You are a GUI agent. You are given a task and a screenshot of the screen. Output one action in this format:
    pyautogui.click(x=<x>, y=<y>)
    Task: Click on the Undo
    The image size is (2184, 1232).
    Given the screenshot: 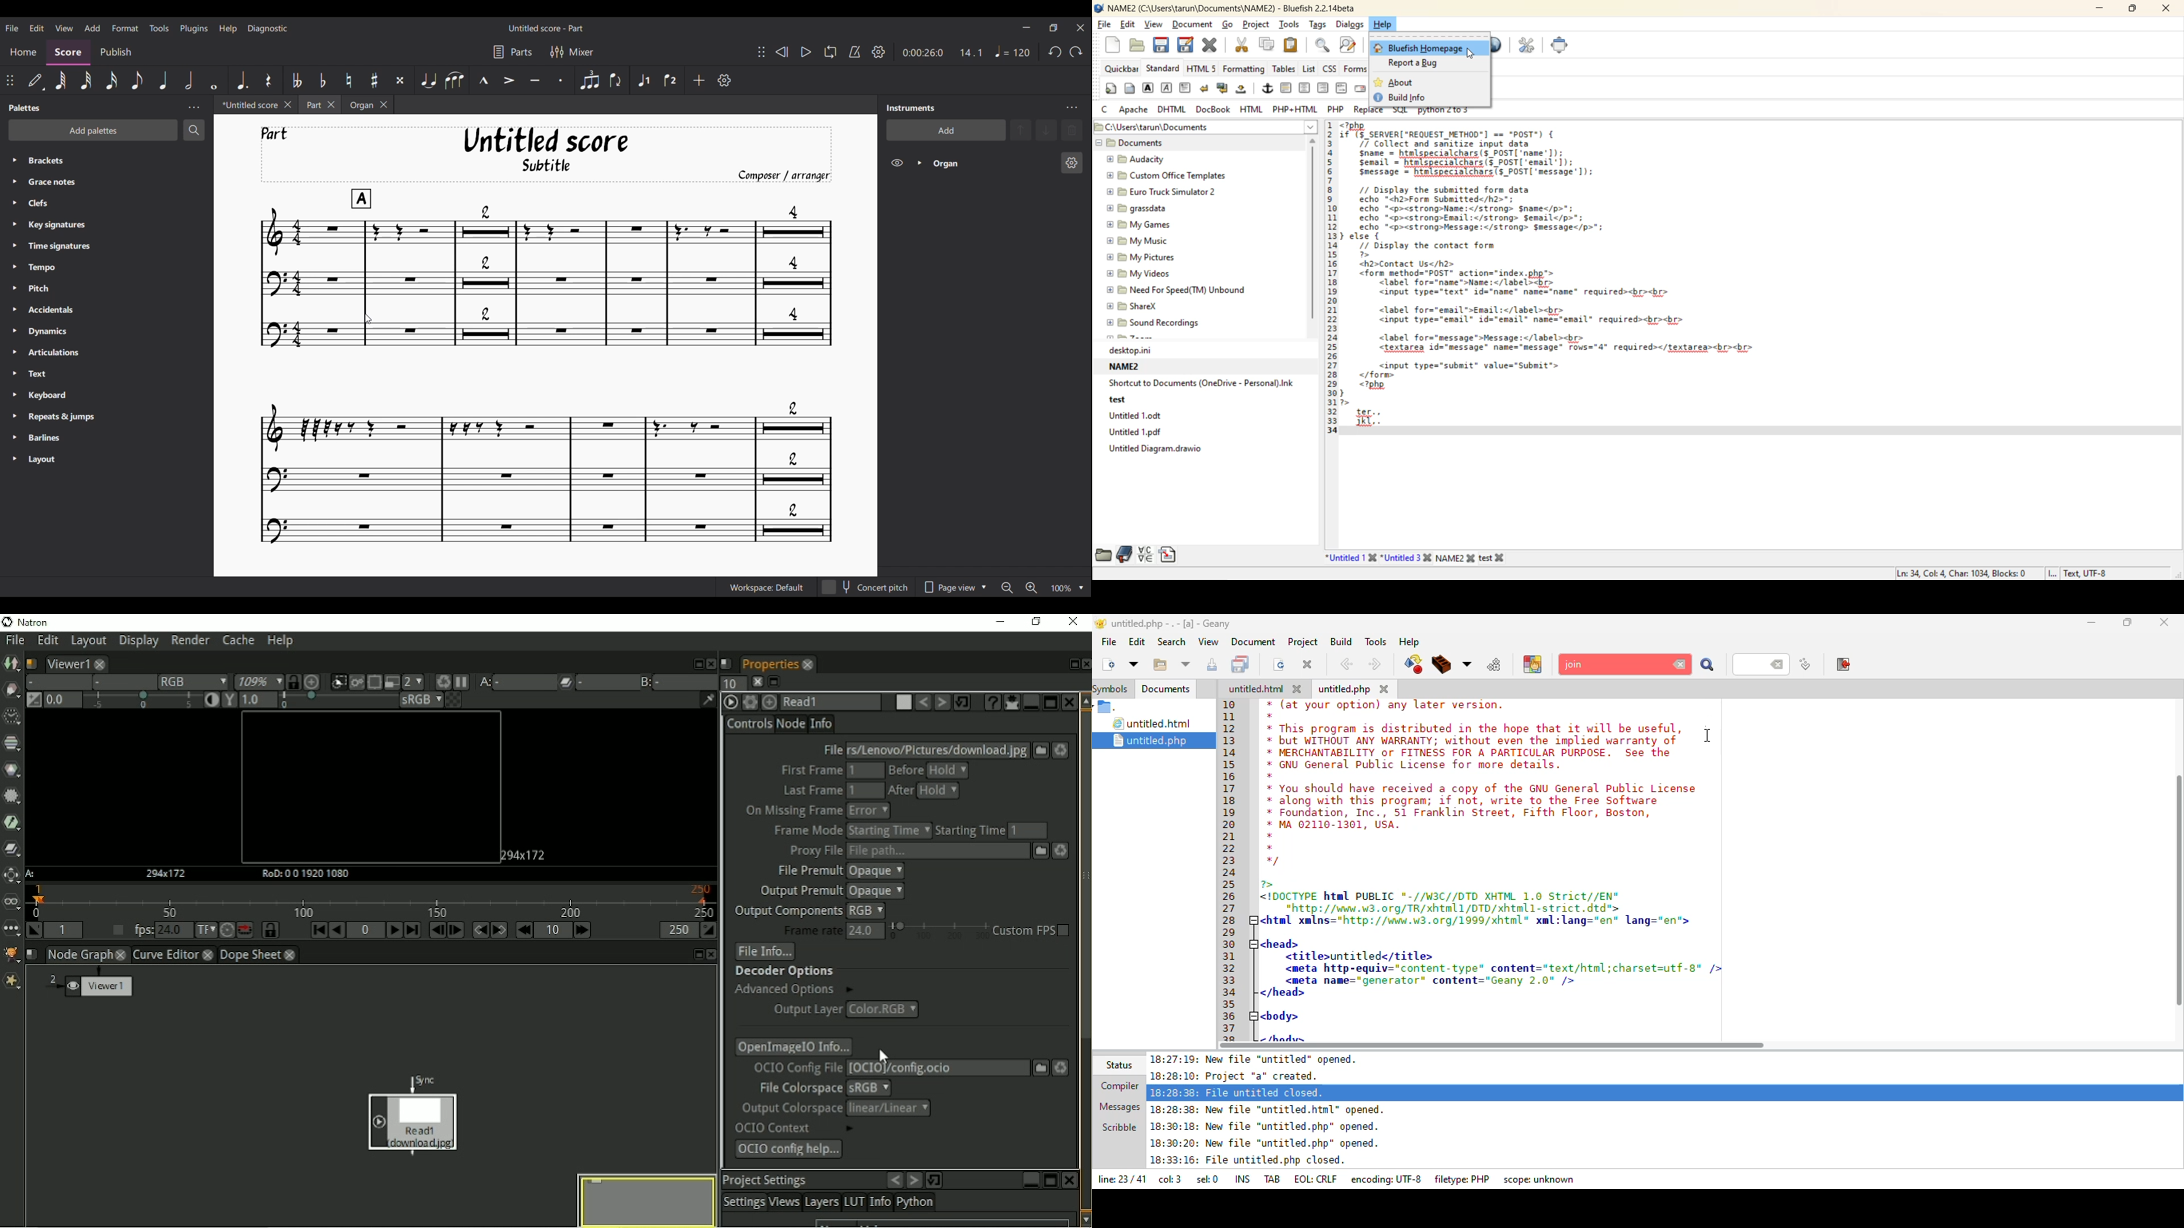 What is the action you would take?
    pyautogui.click(x=1055, y=52)
    